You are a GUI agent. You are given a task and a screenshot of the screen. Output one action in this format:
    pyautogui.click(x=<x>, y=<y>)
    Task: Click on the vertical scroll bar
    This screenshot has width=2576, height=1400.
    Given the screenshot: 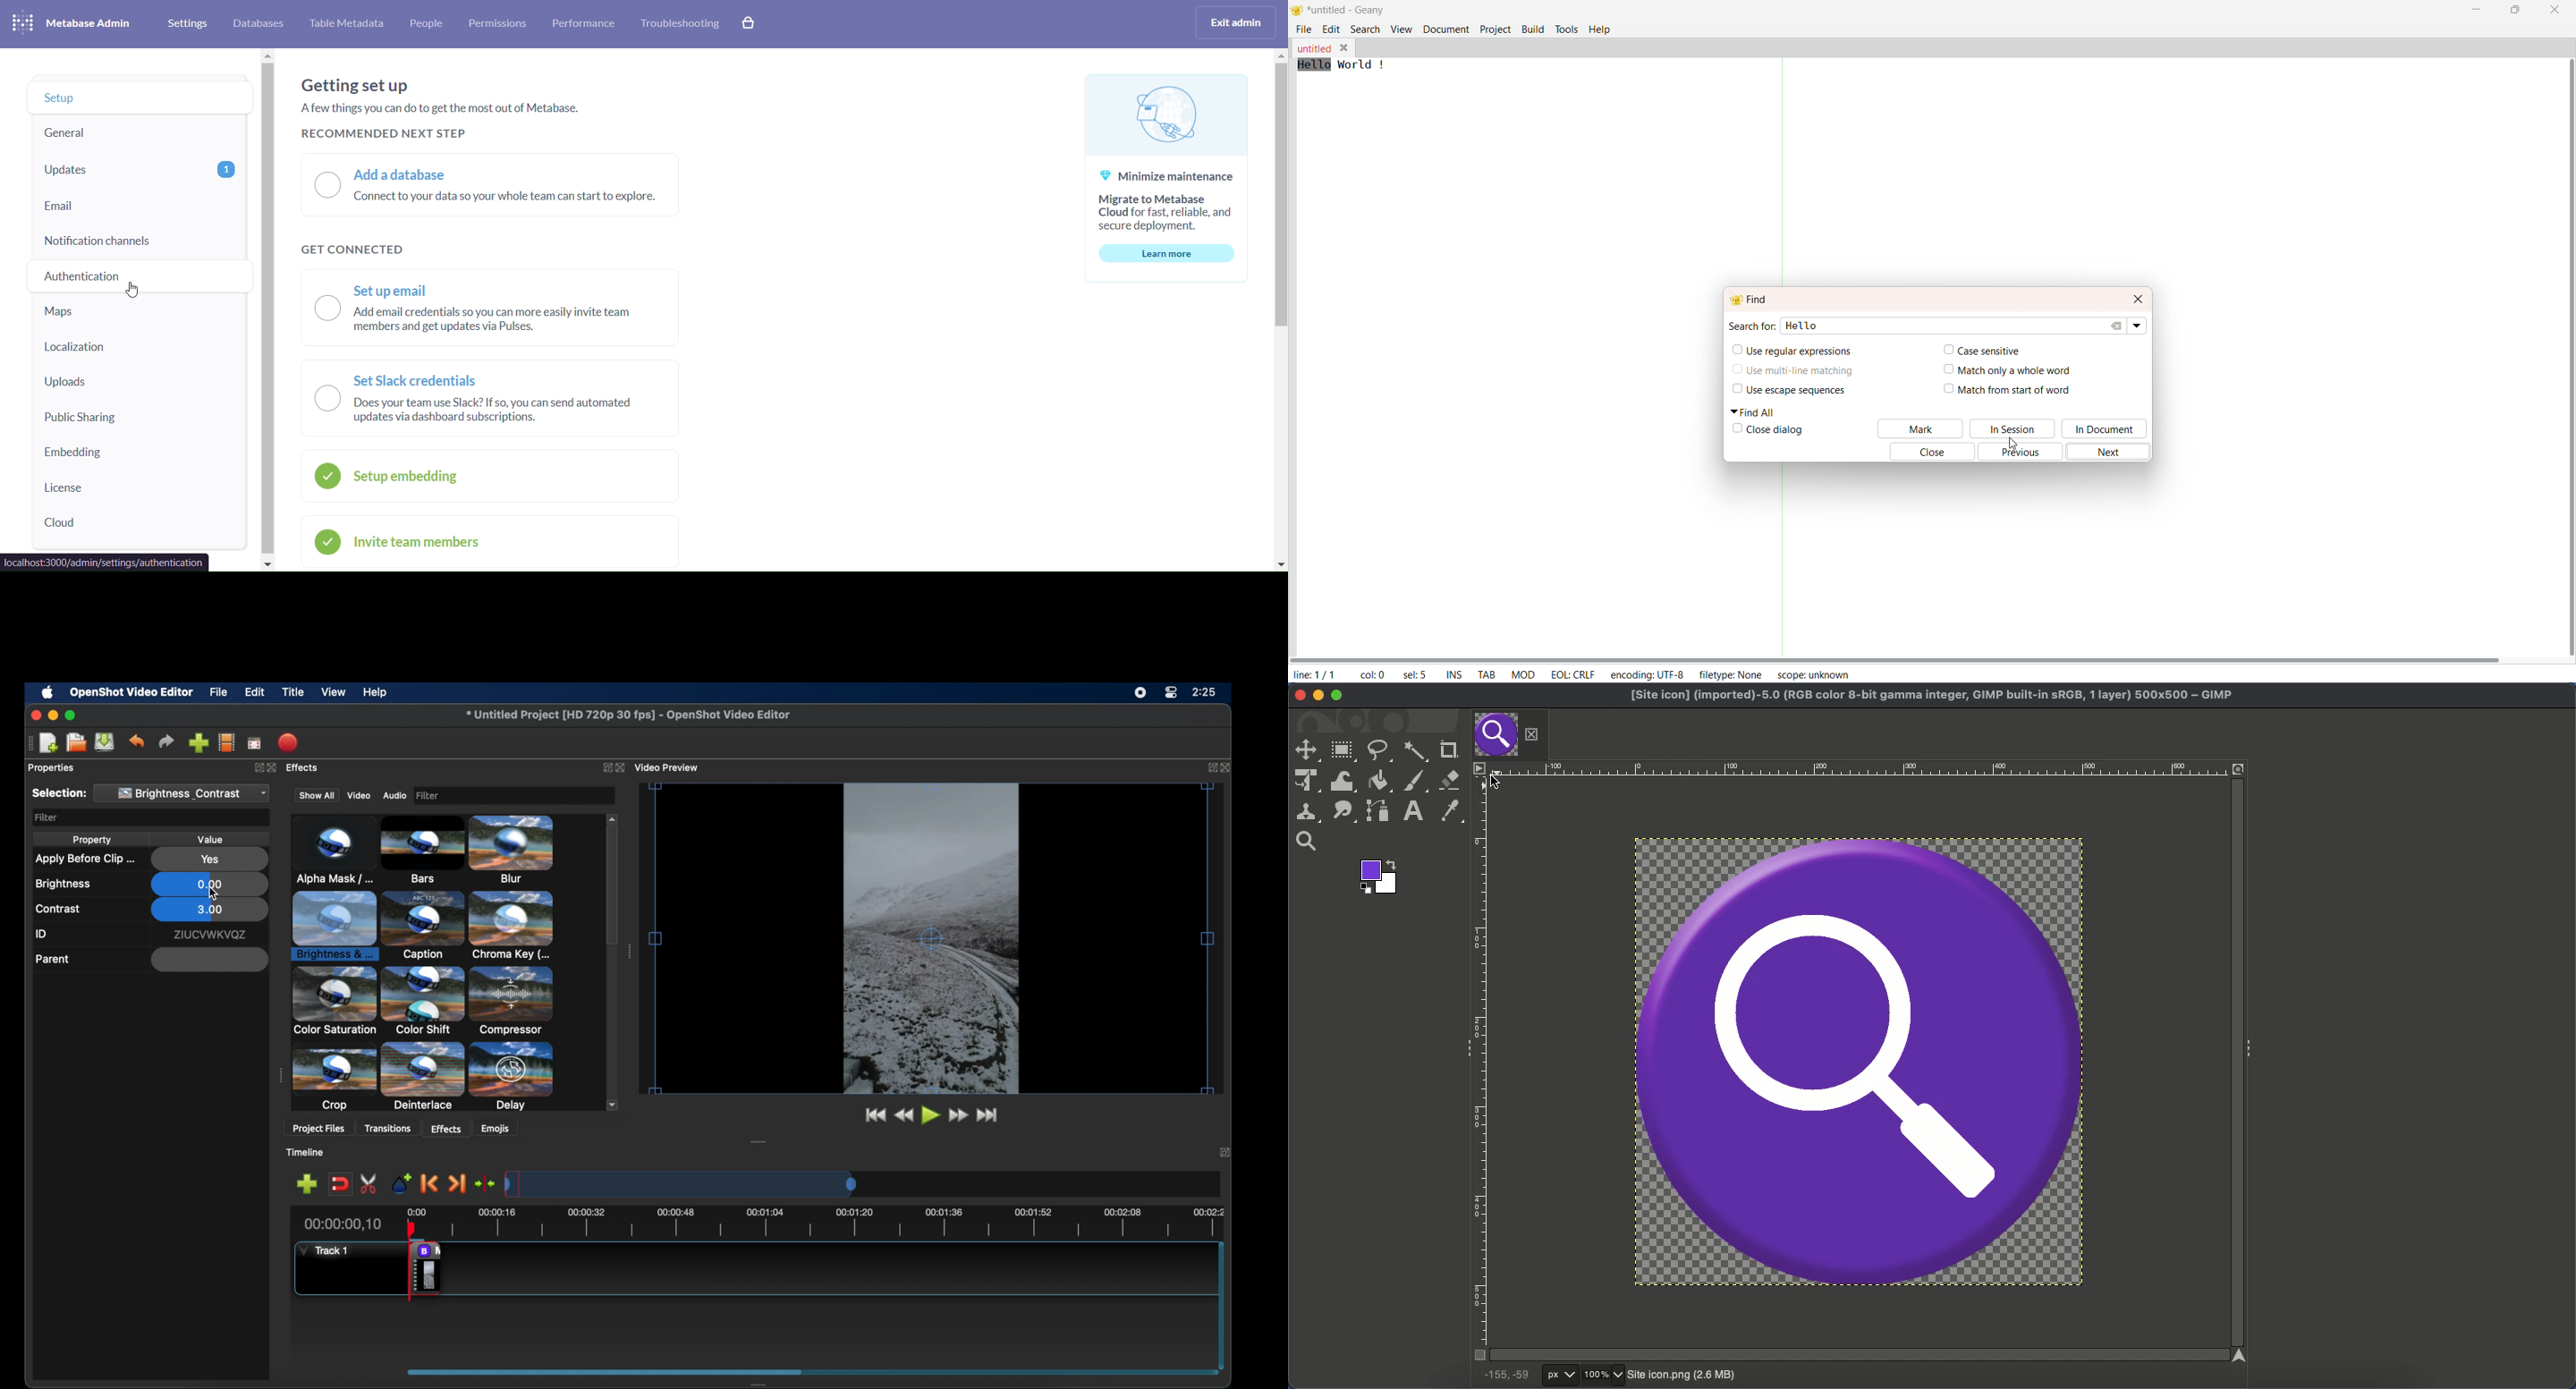 What is the action you would take?
    pyautogui.click(x=1279, y=309)
    